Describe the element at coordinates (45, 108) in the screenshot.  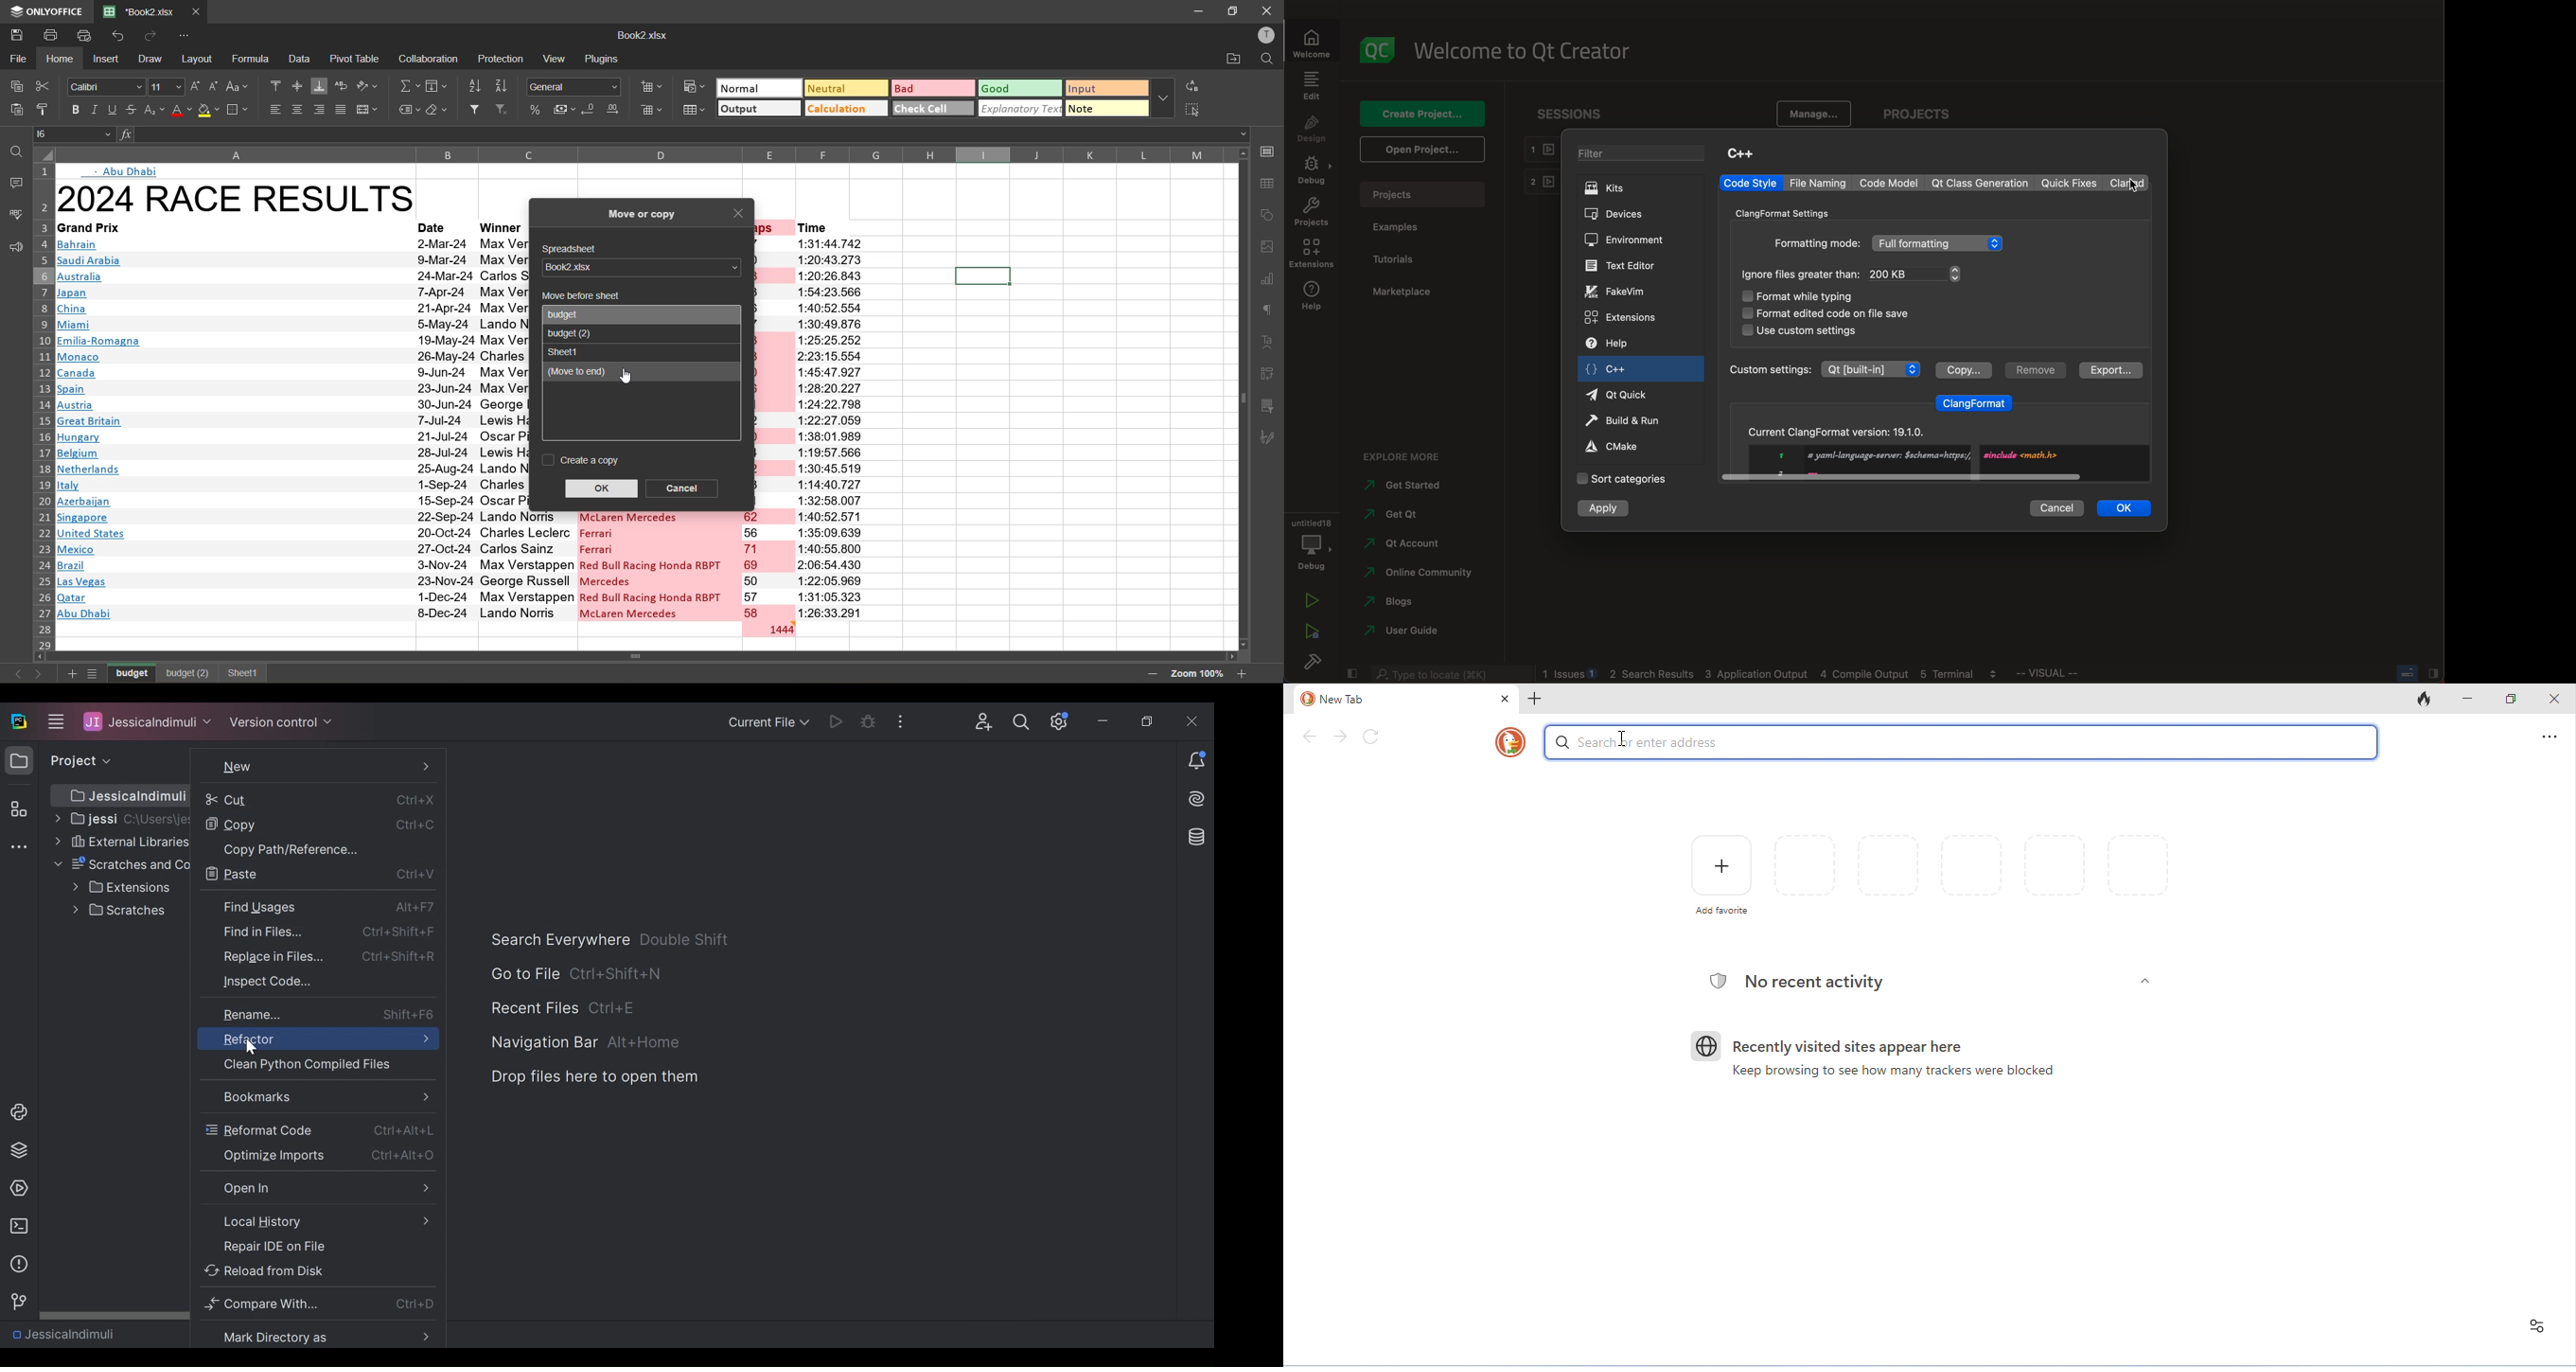
I see `copy style` at that location.